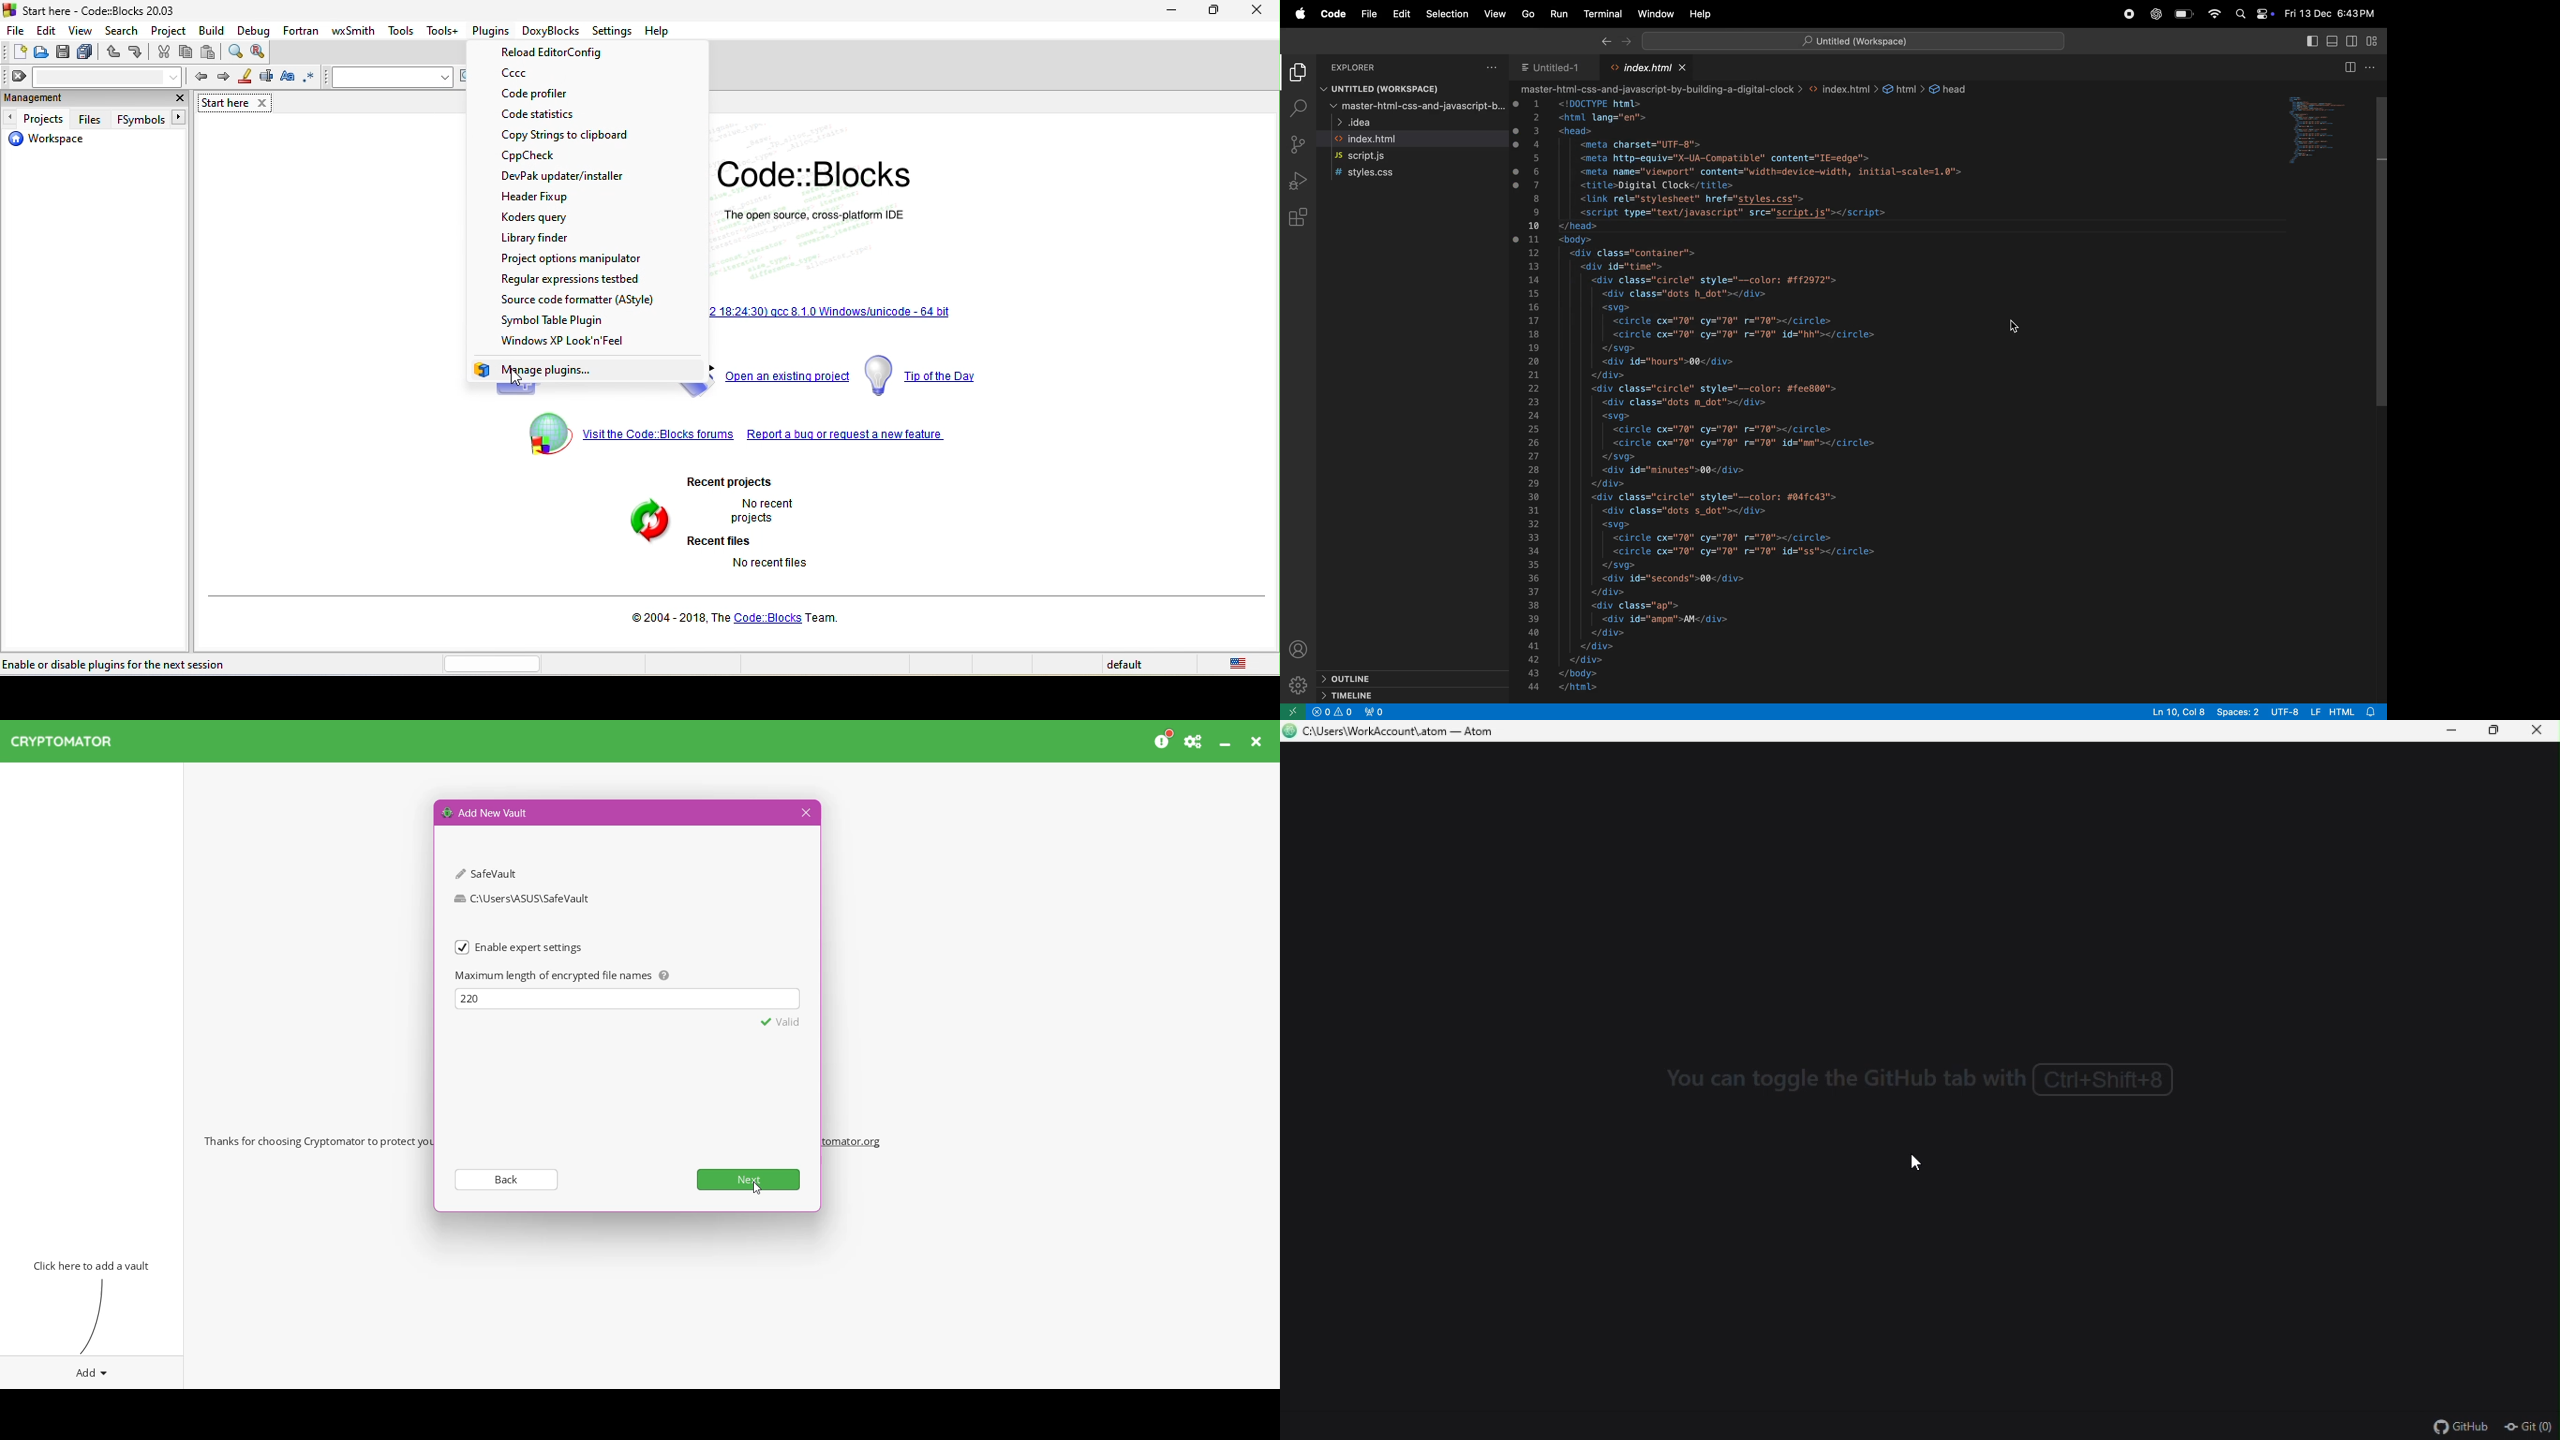 Image resolution: width=2576 pixels, height=1456 pixels. I want to click on management, so click(80, 98).